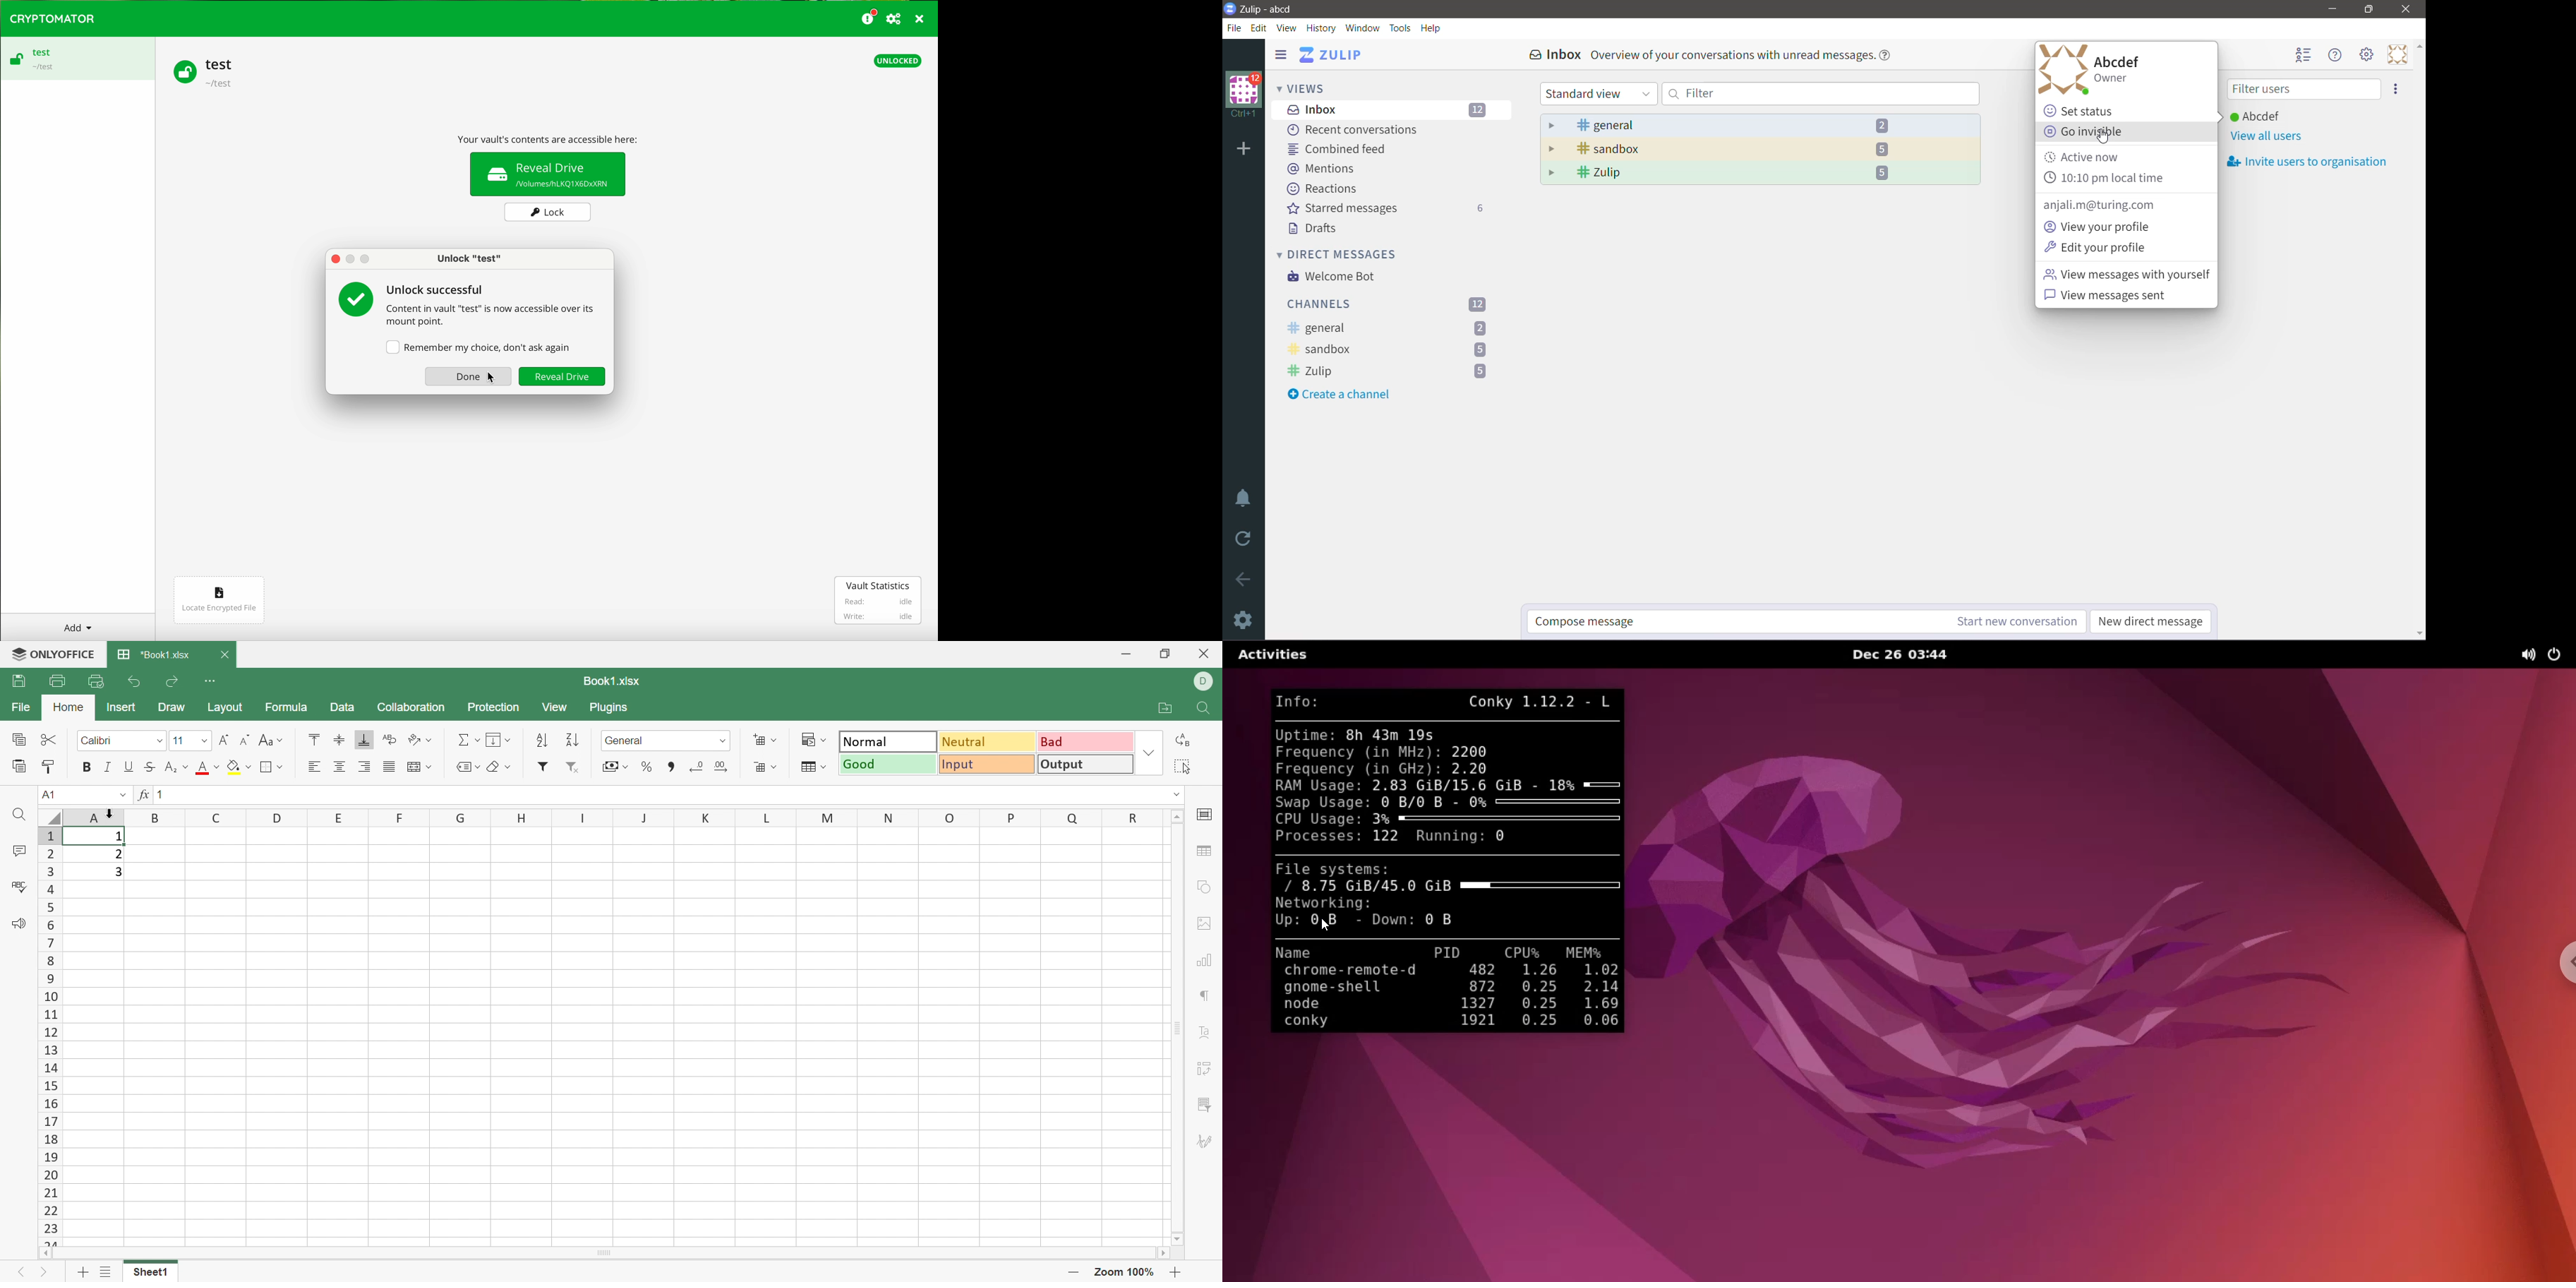 The height and width of the screenshot is (1288, 2576). What do you see at coordinates (1127, 656) in the screenshot?
I see `Minimize` at bounding box center [1127, 656].